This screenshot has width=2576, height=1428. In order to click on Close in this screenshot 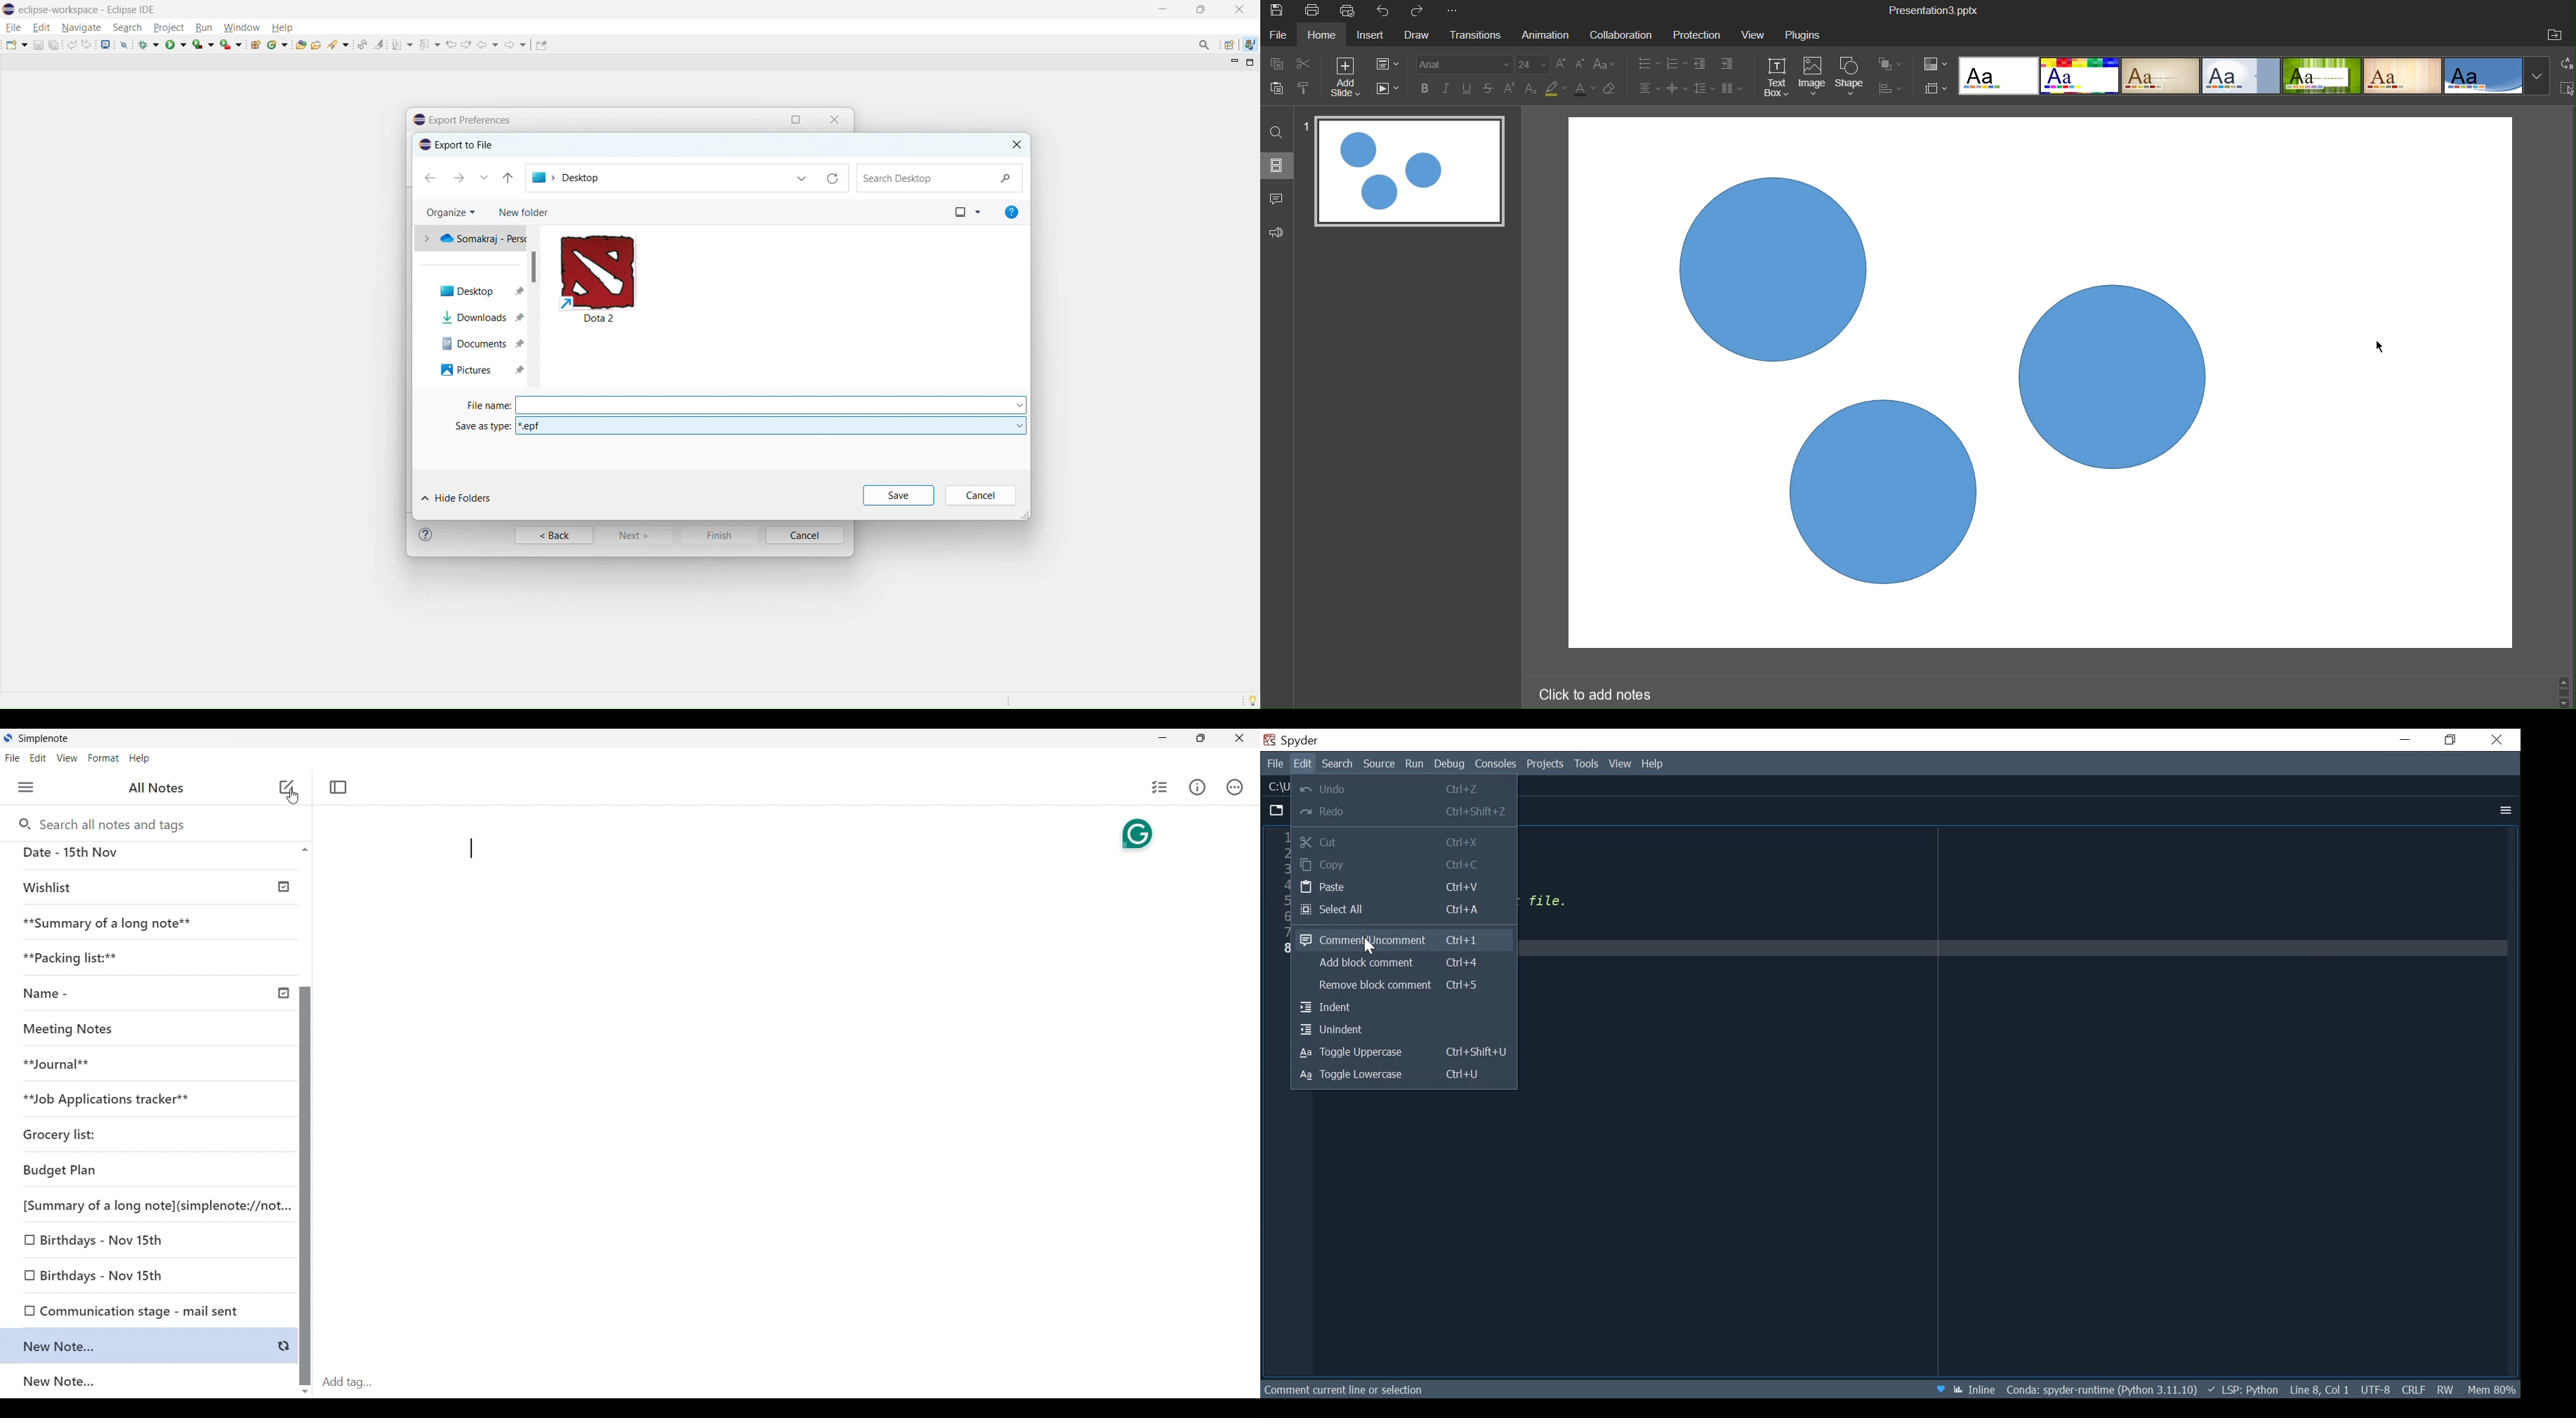, I will do `click(838, 118)`.